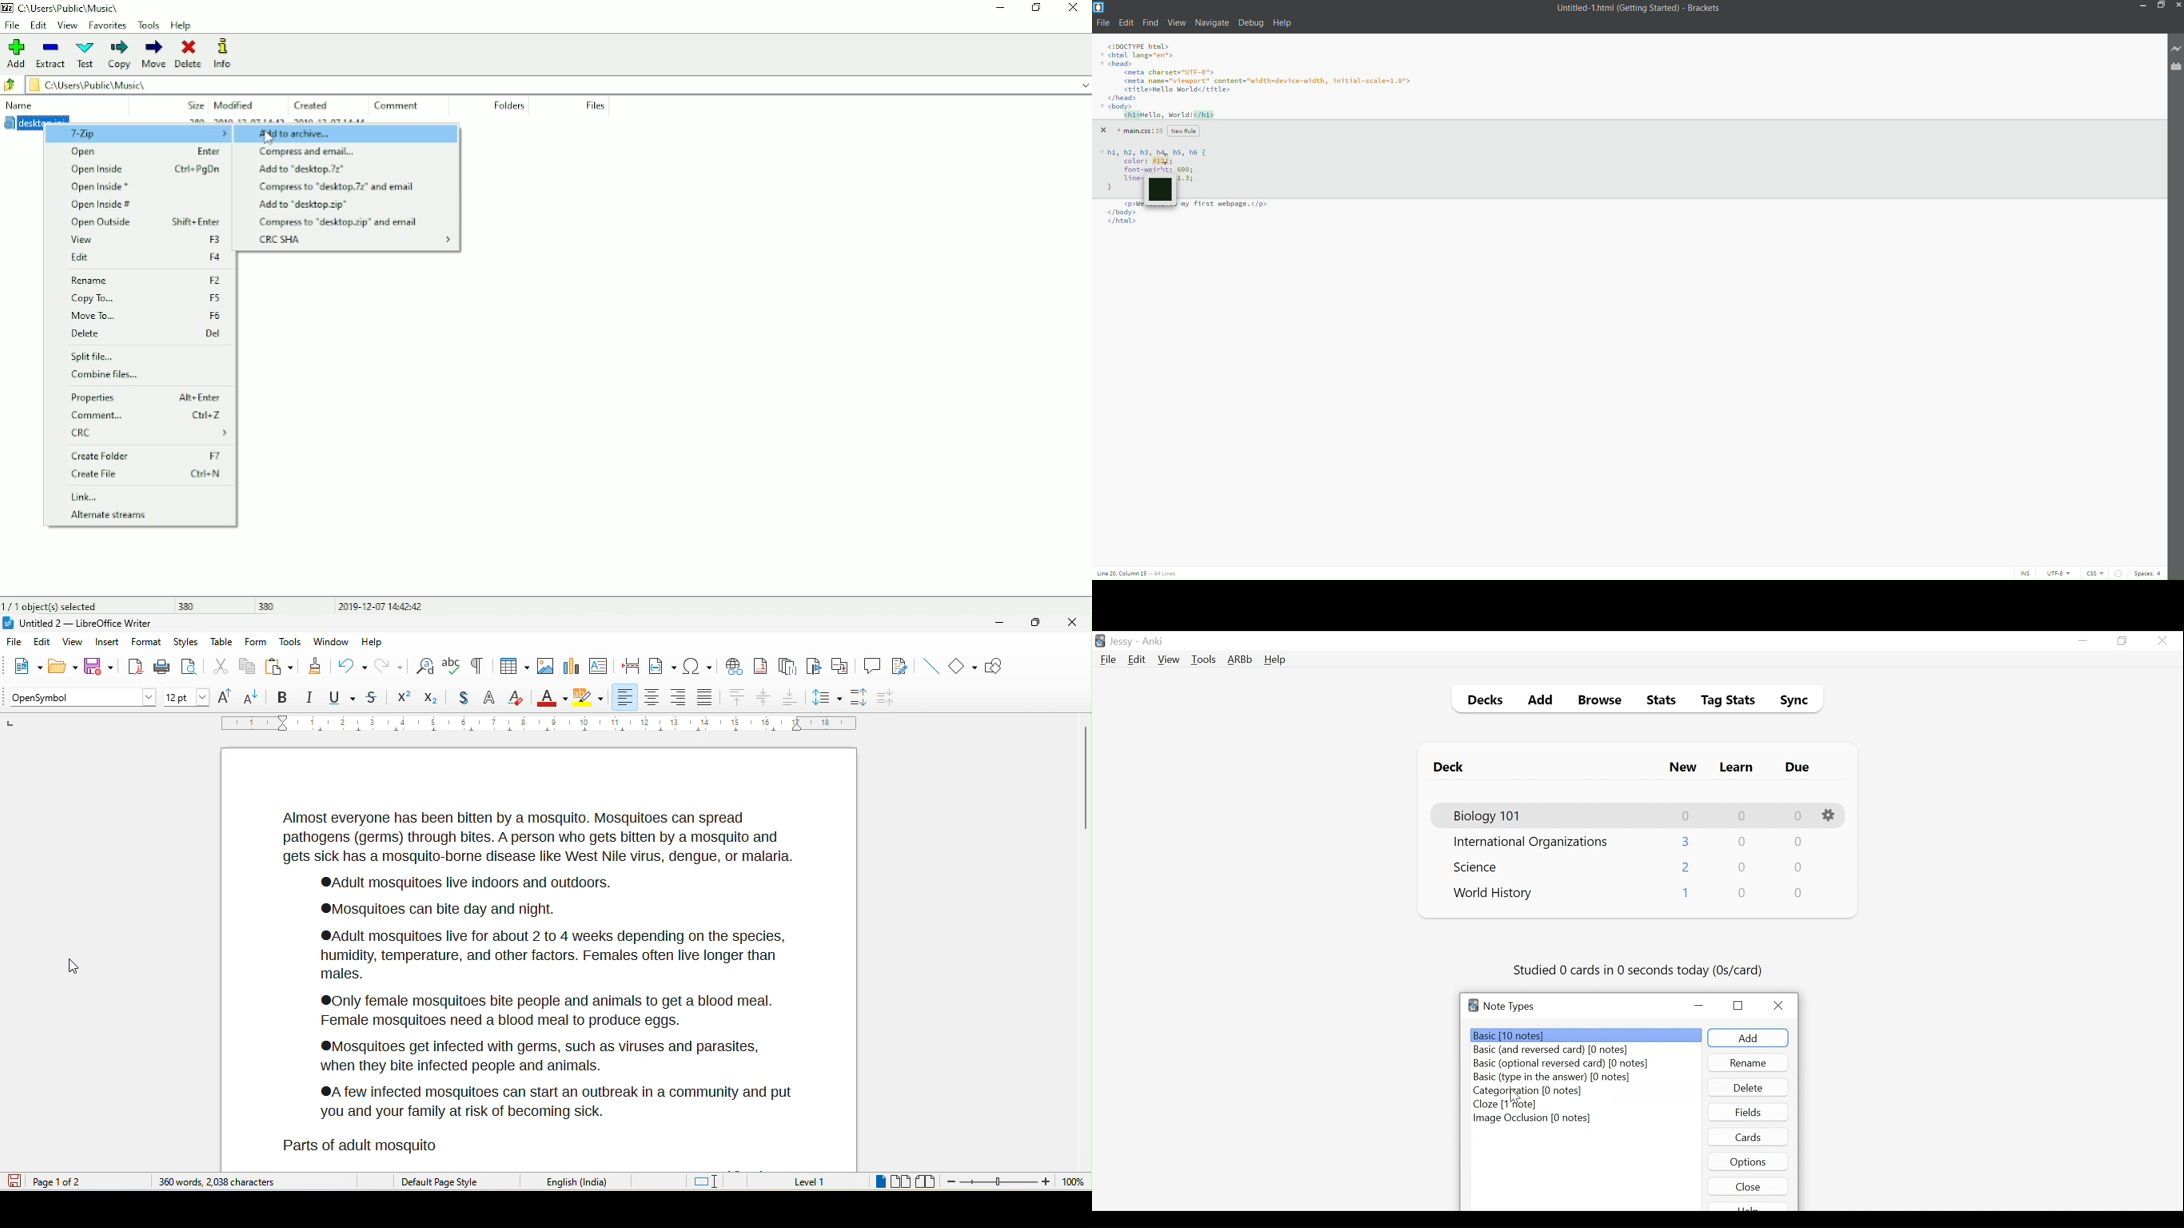  I want to click on basic shape, so click(962, 665).